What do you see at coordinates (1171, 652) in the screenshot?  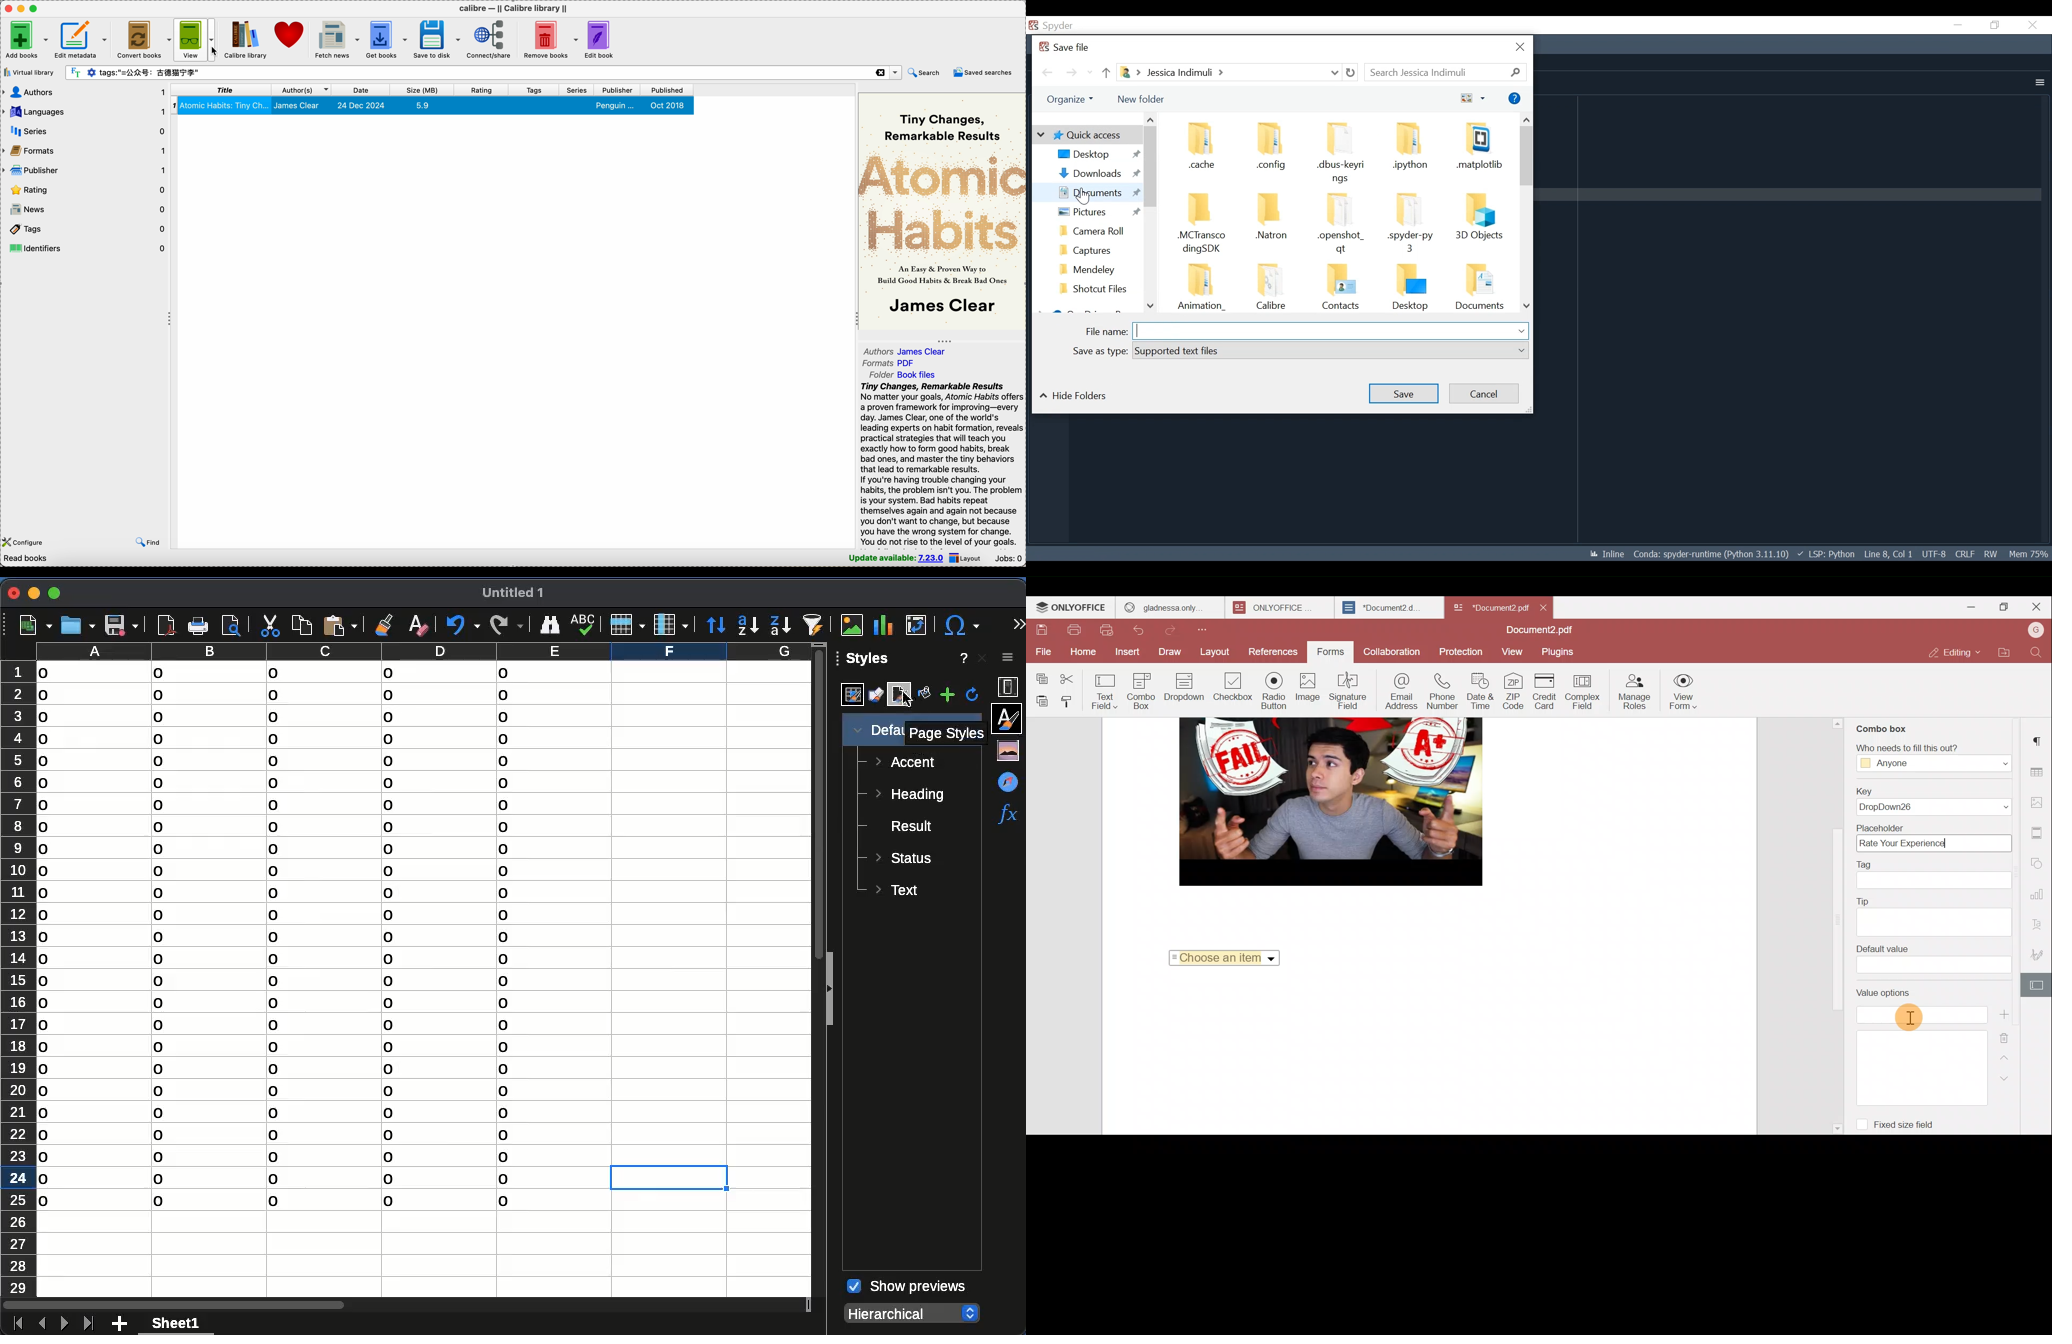 I see `Draw` at bounding box center [1171, 652].